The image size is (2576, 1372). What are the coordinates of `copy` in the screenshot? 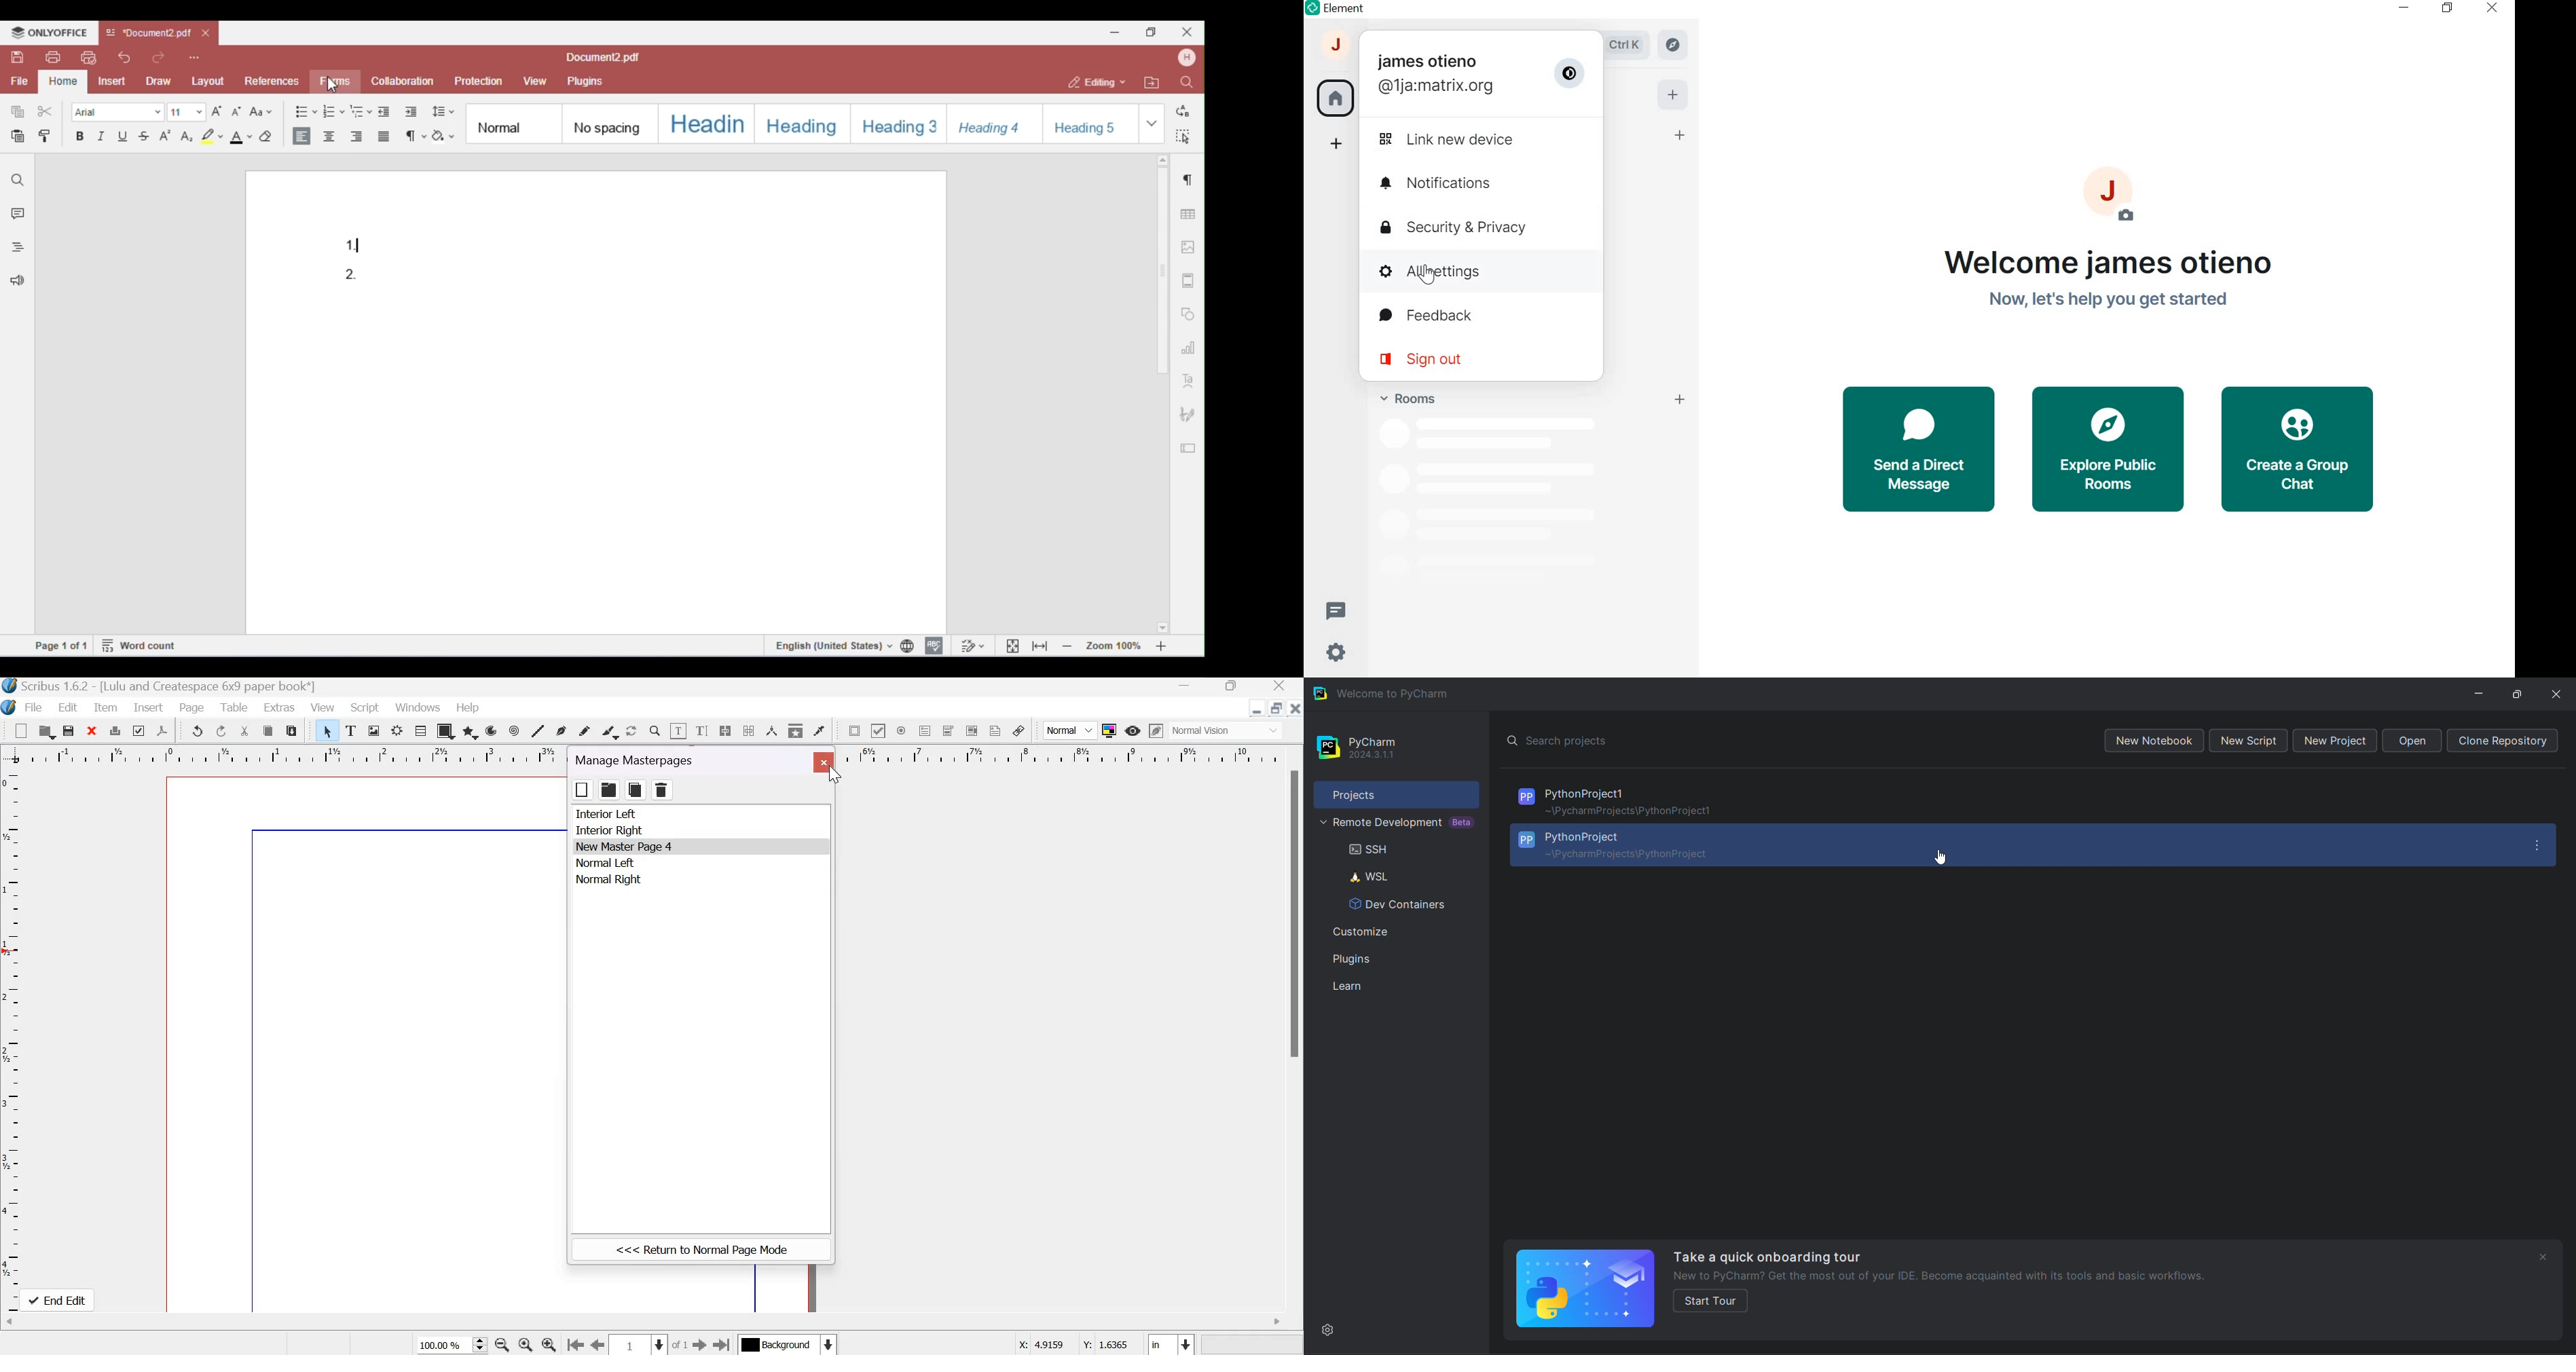 It's located at (269, 731).